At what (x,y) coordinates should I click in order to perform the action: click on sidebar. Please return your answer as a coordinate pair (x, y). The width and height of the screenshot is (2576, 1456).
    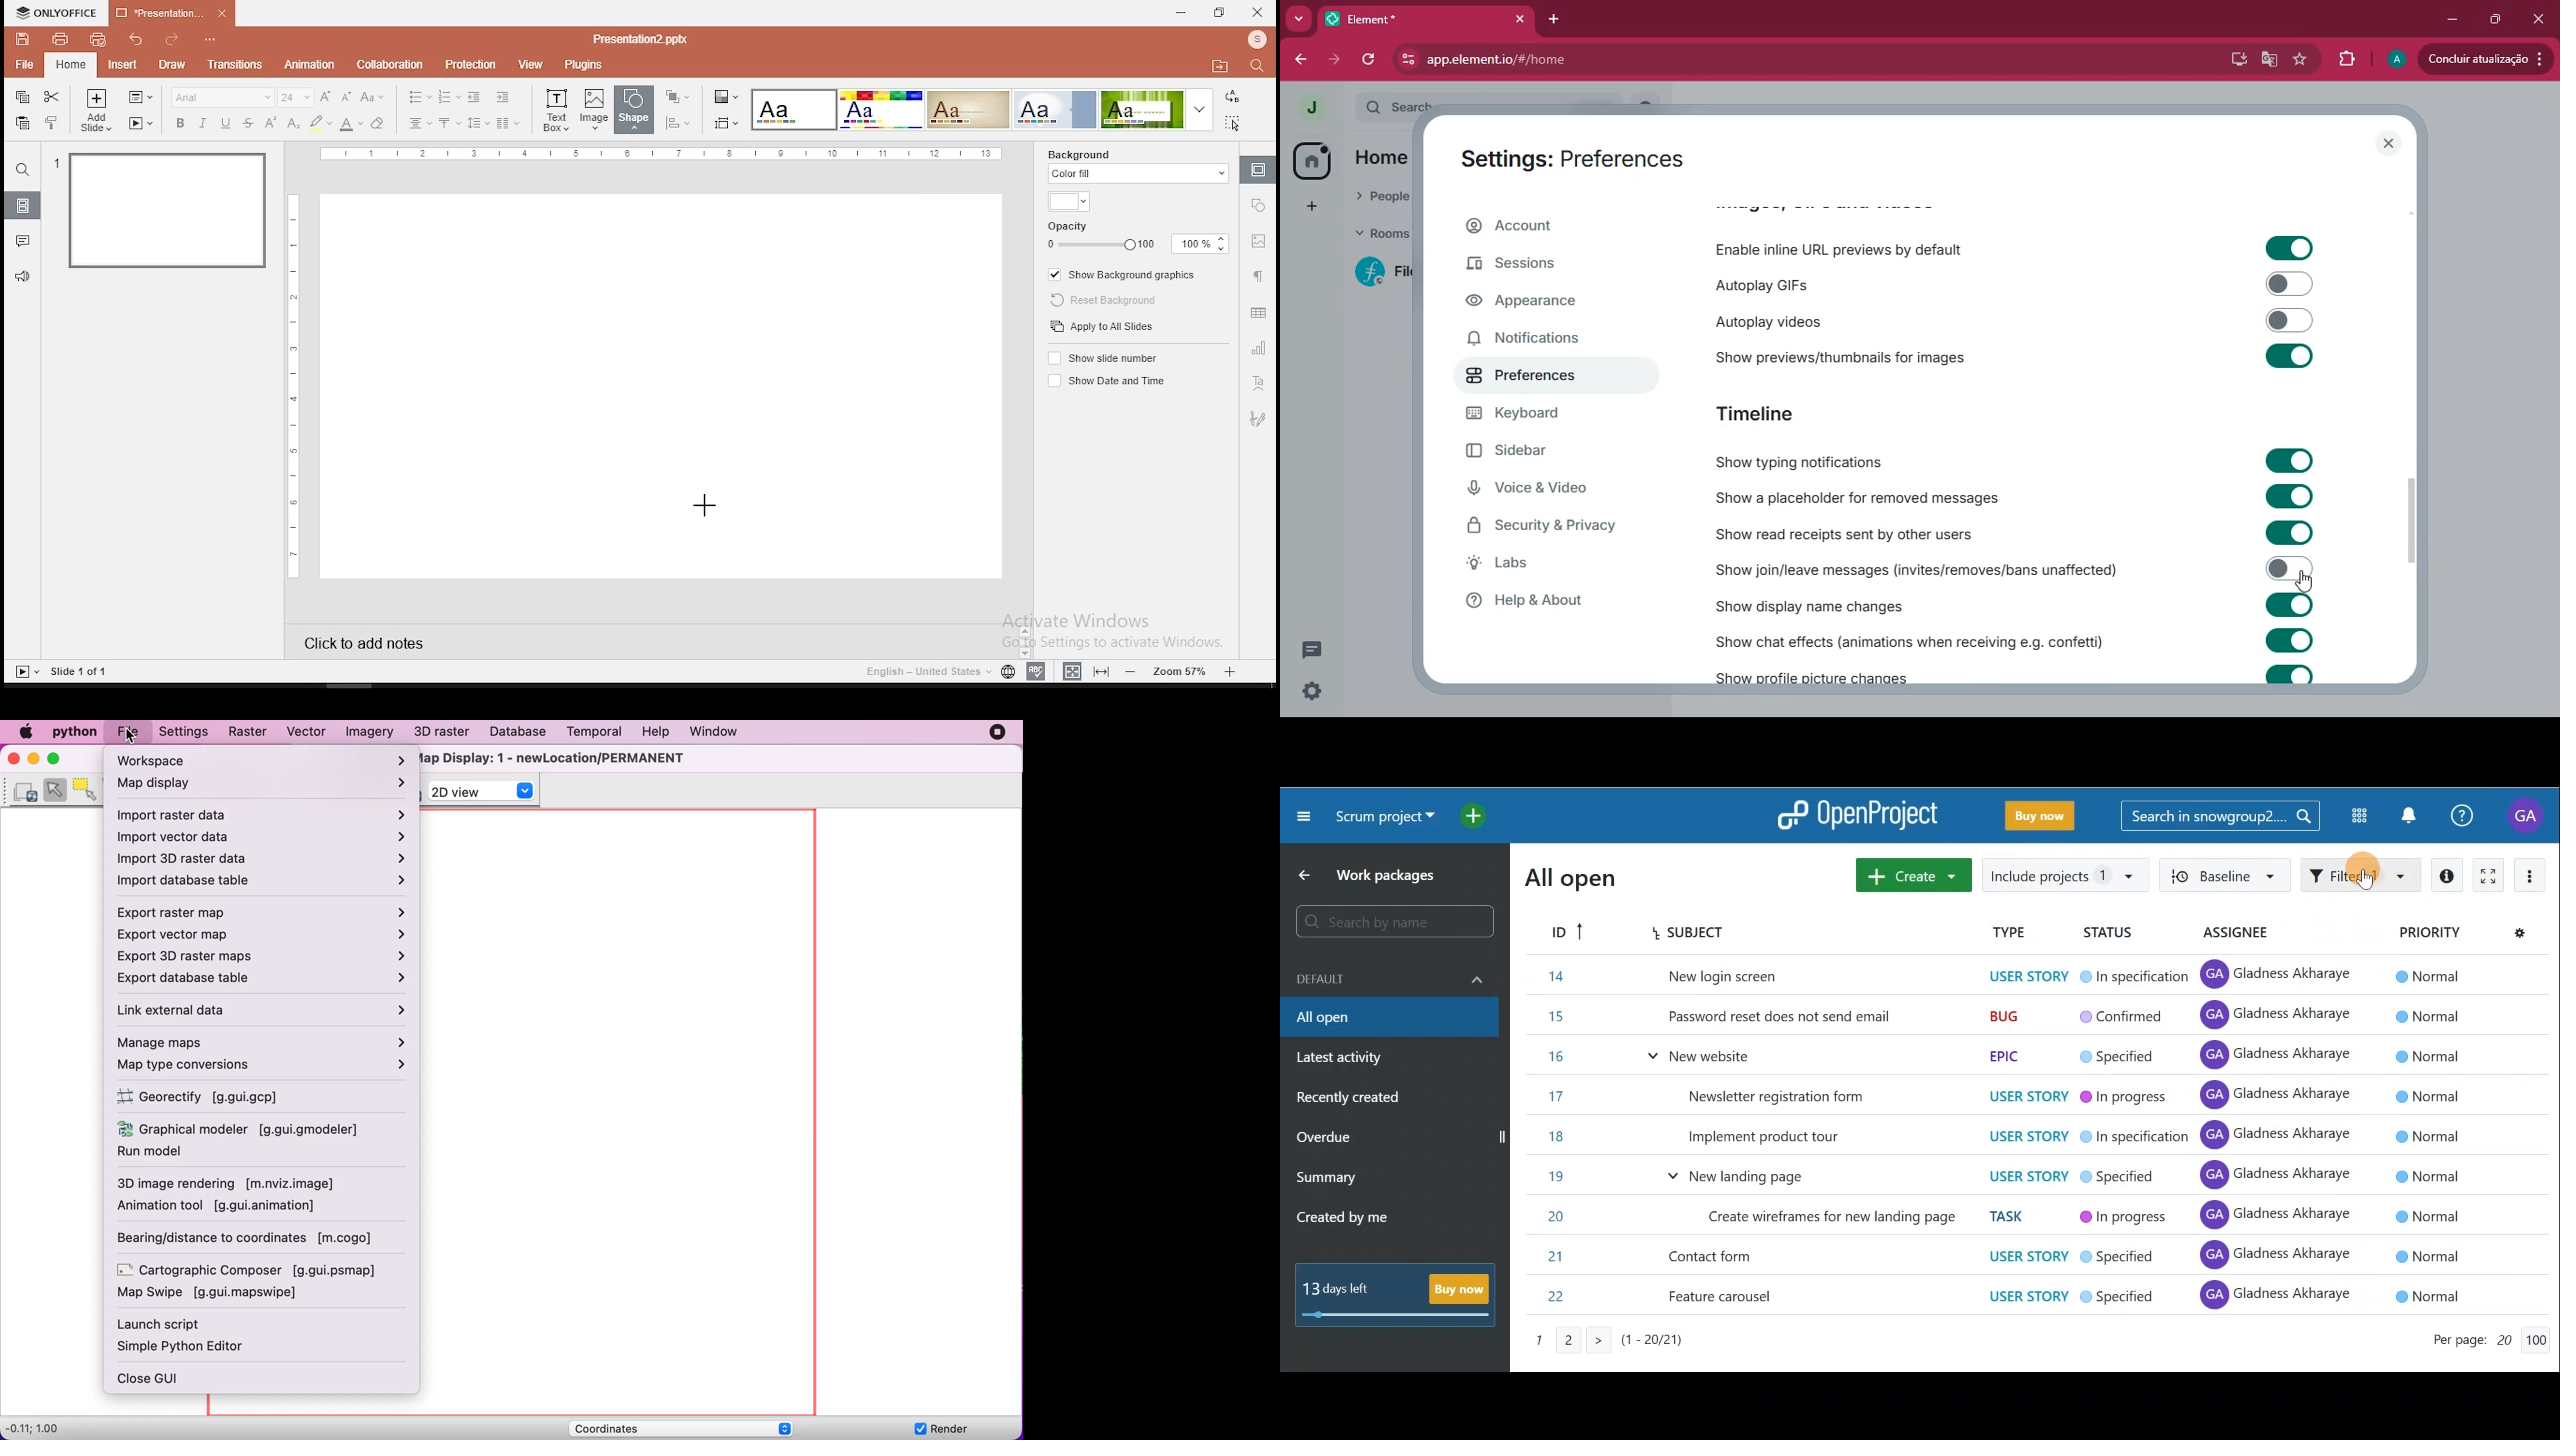
    Looking at the image, I should click on (1535, 452).